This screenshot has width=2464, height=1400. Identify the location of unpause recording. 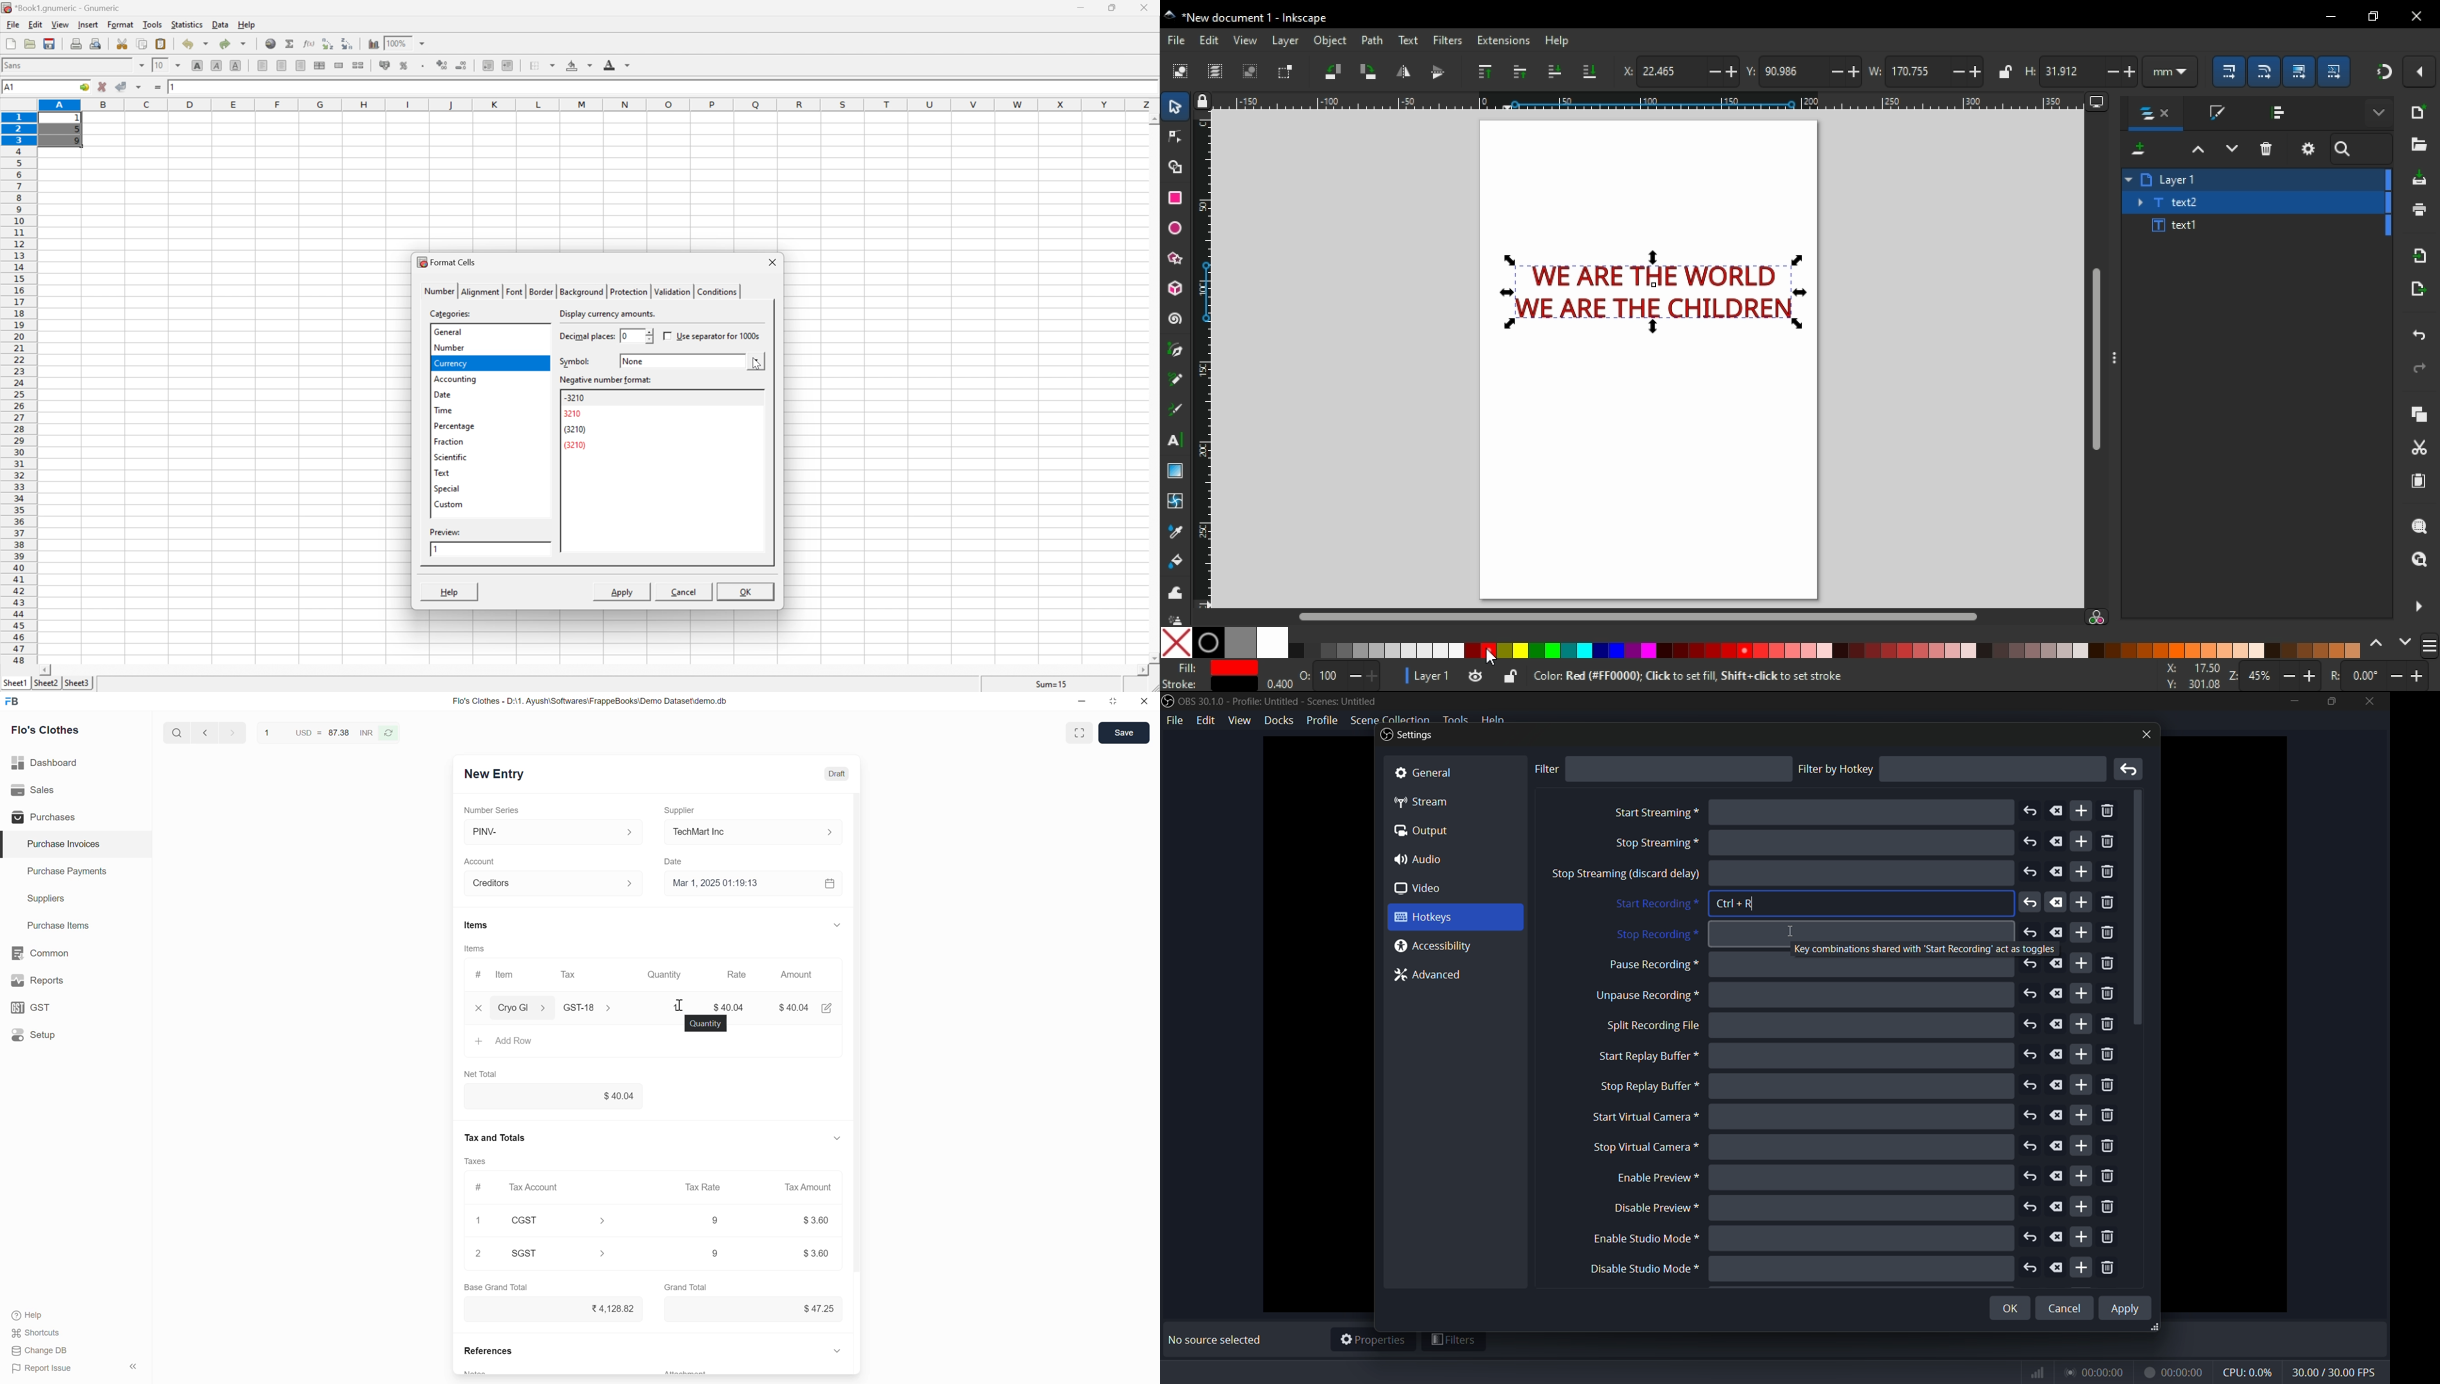
(1646, 996).